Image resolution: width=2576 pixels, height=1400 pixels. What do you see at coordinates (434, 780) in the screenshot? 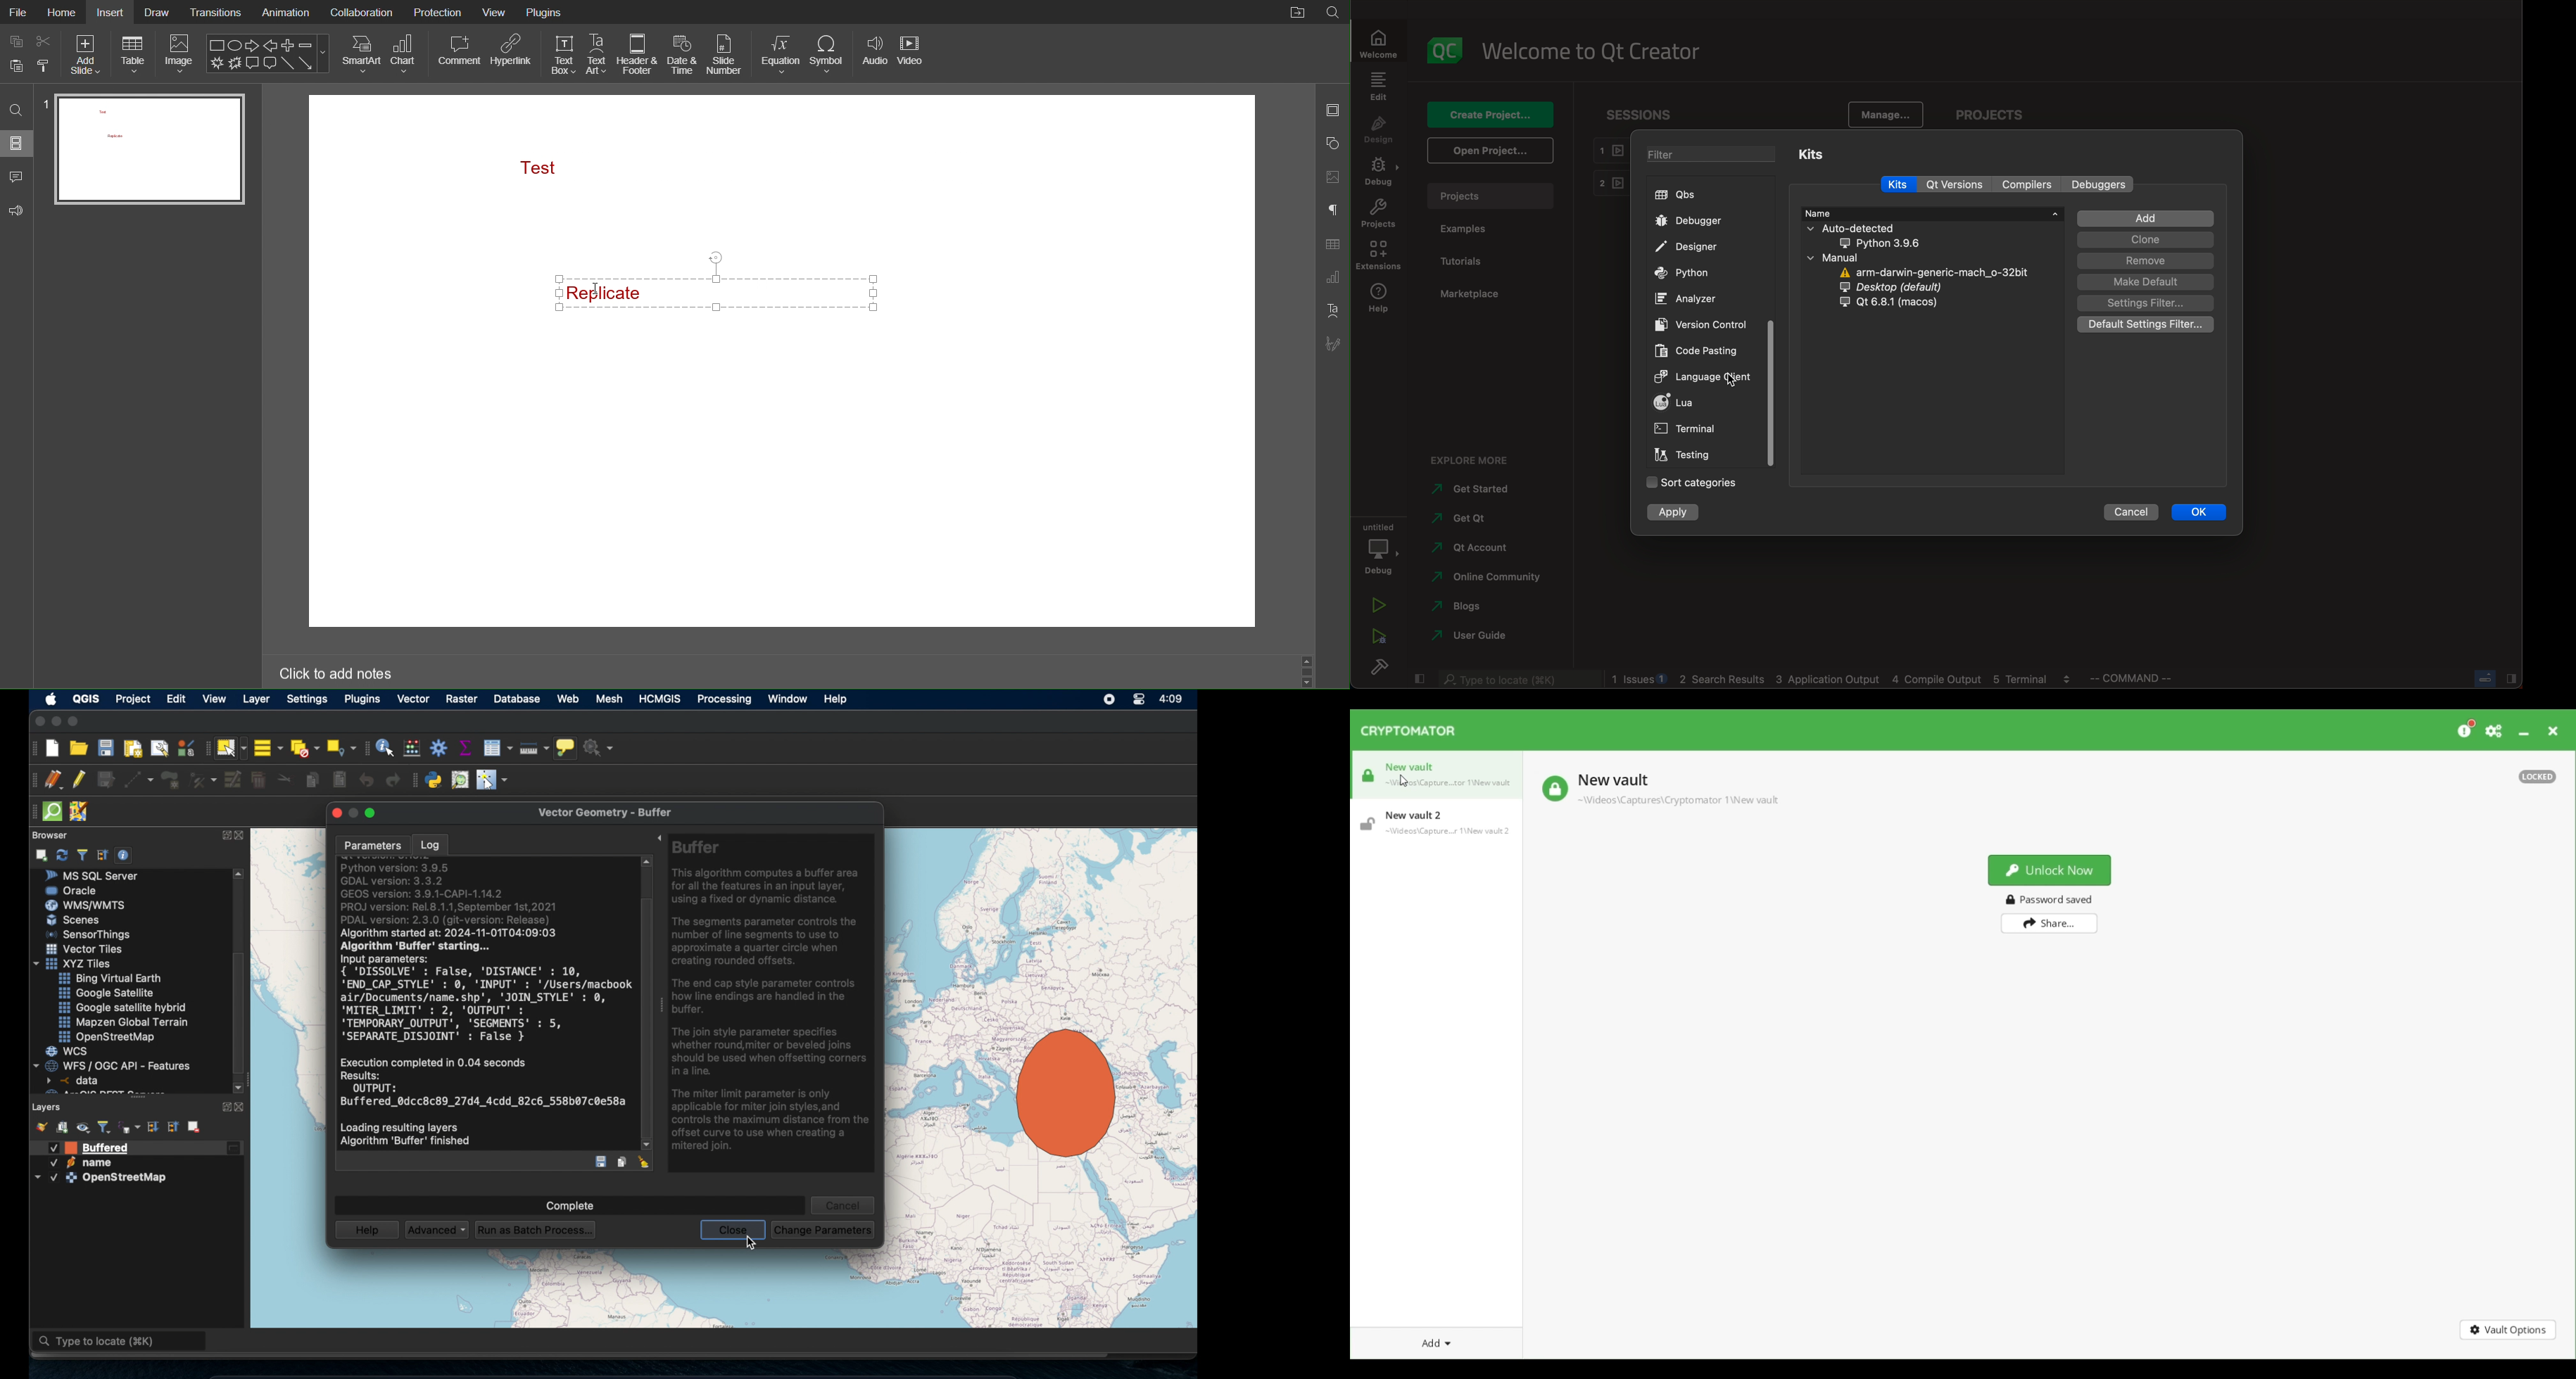
I see `python console` at bounding box center [434, 780].